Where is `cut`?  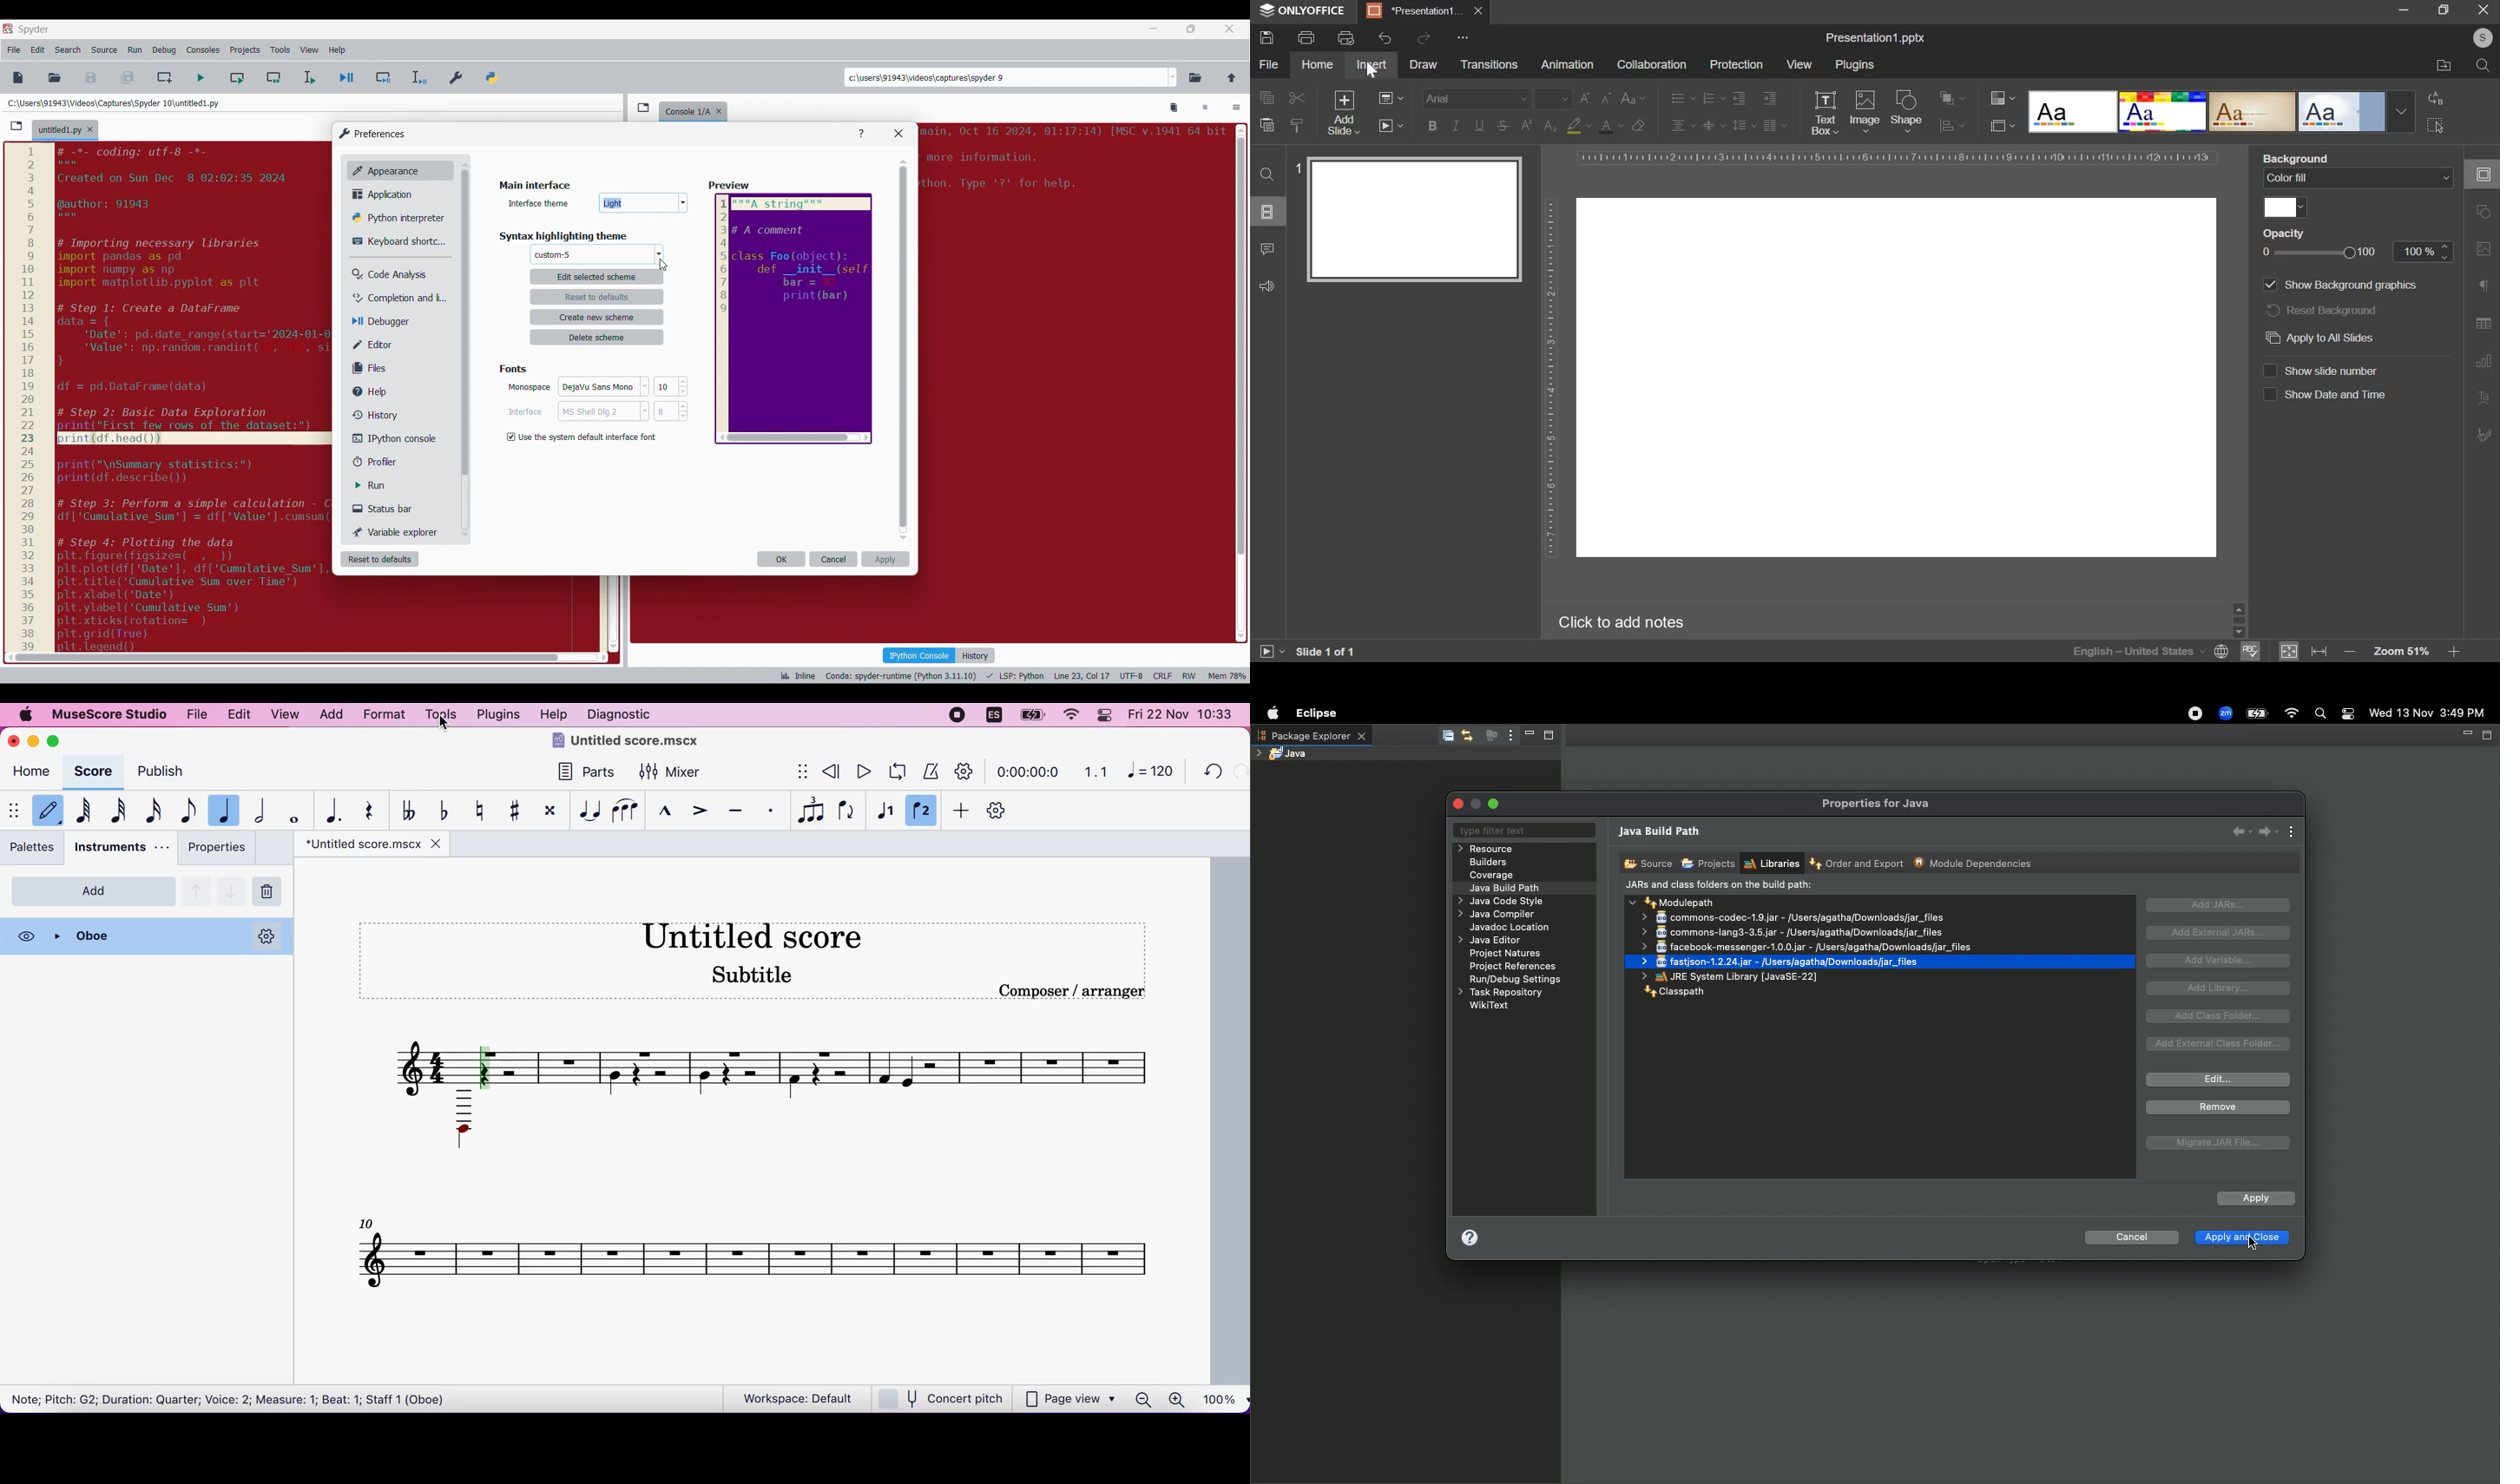
cut is located at coordinates (1294, 98).